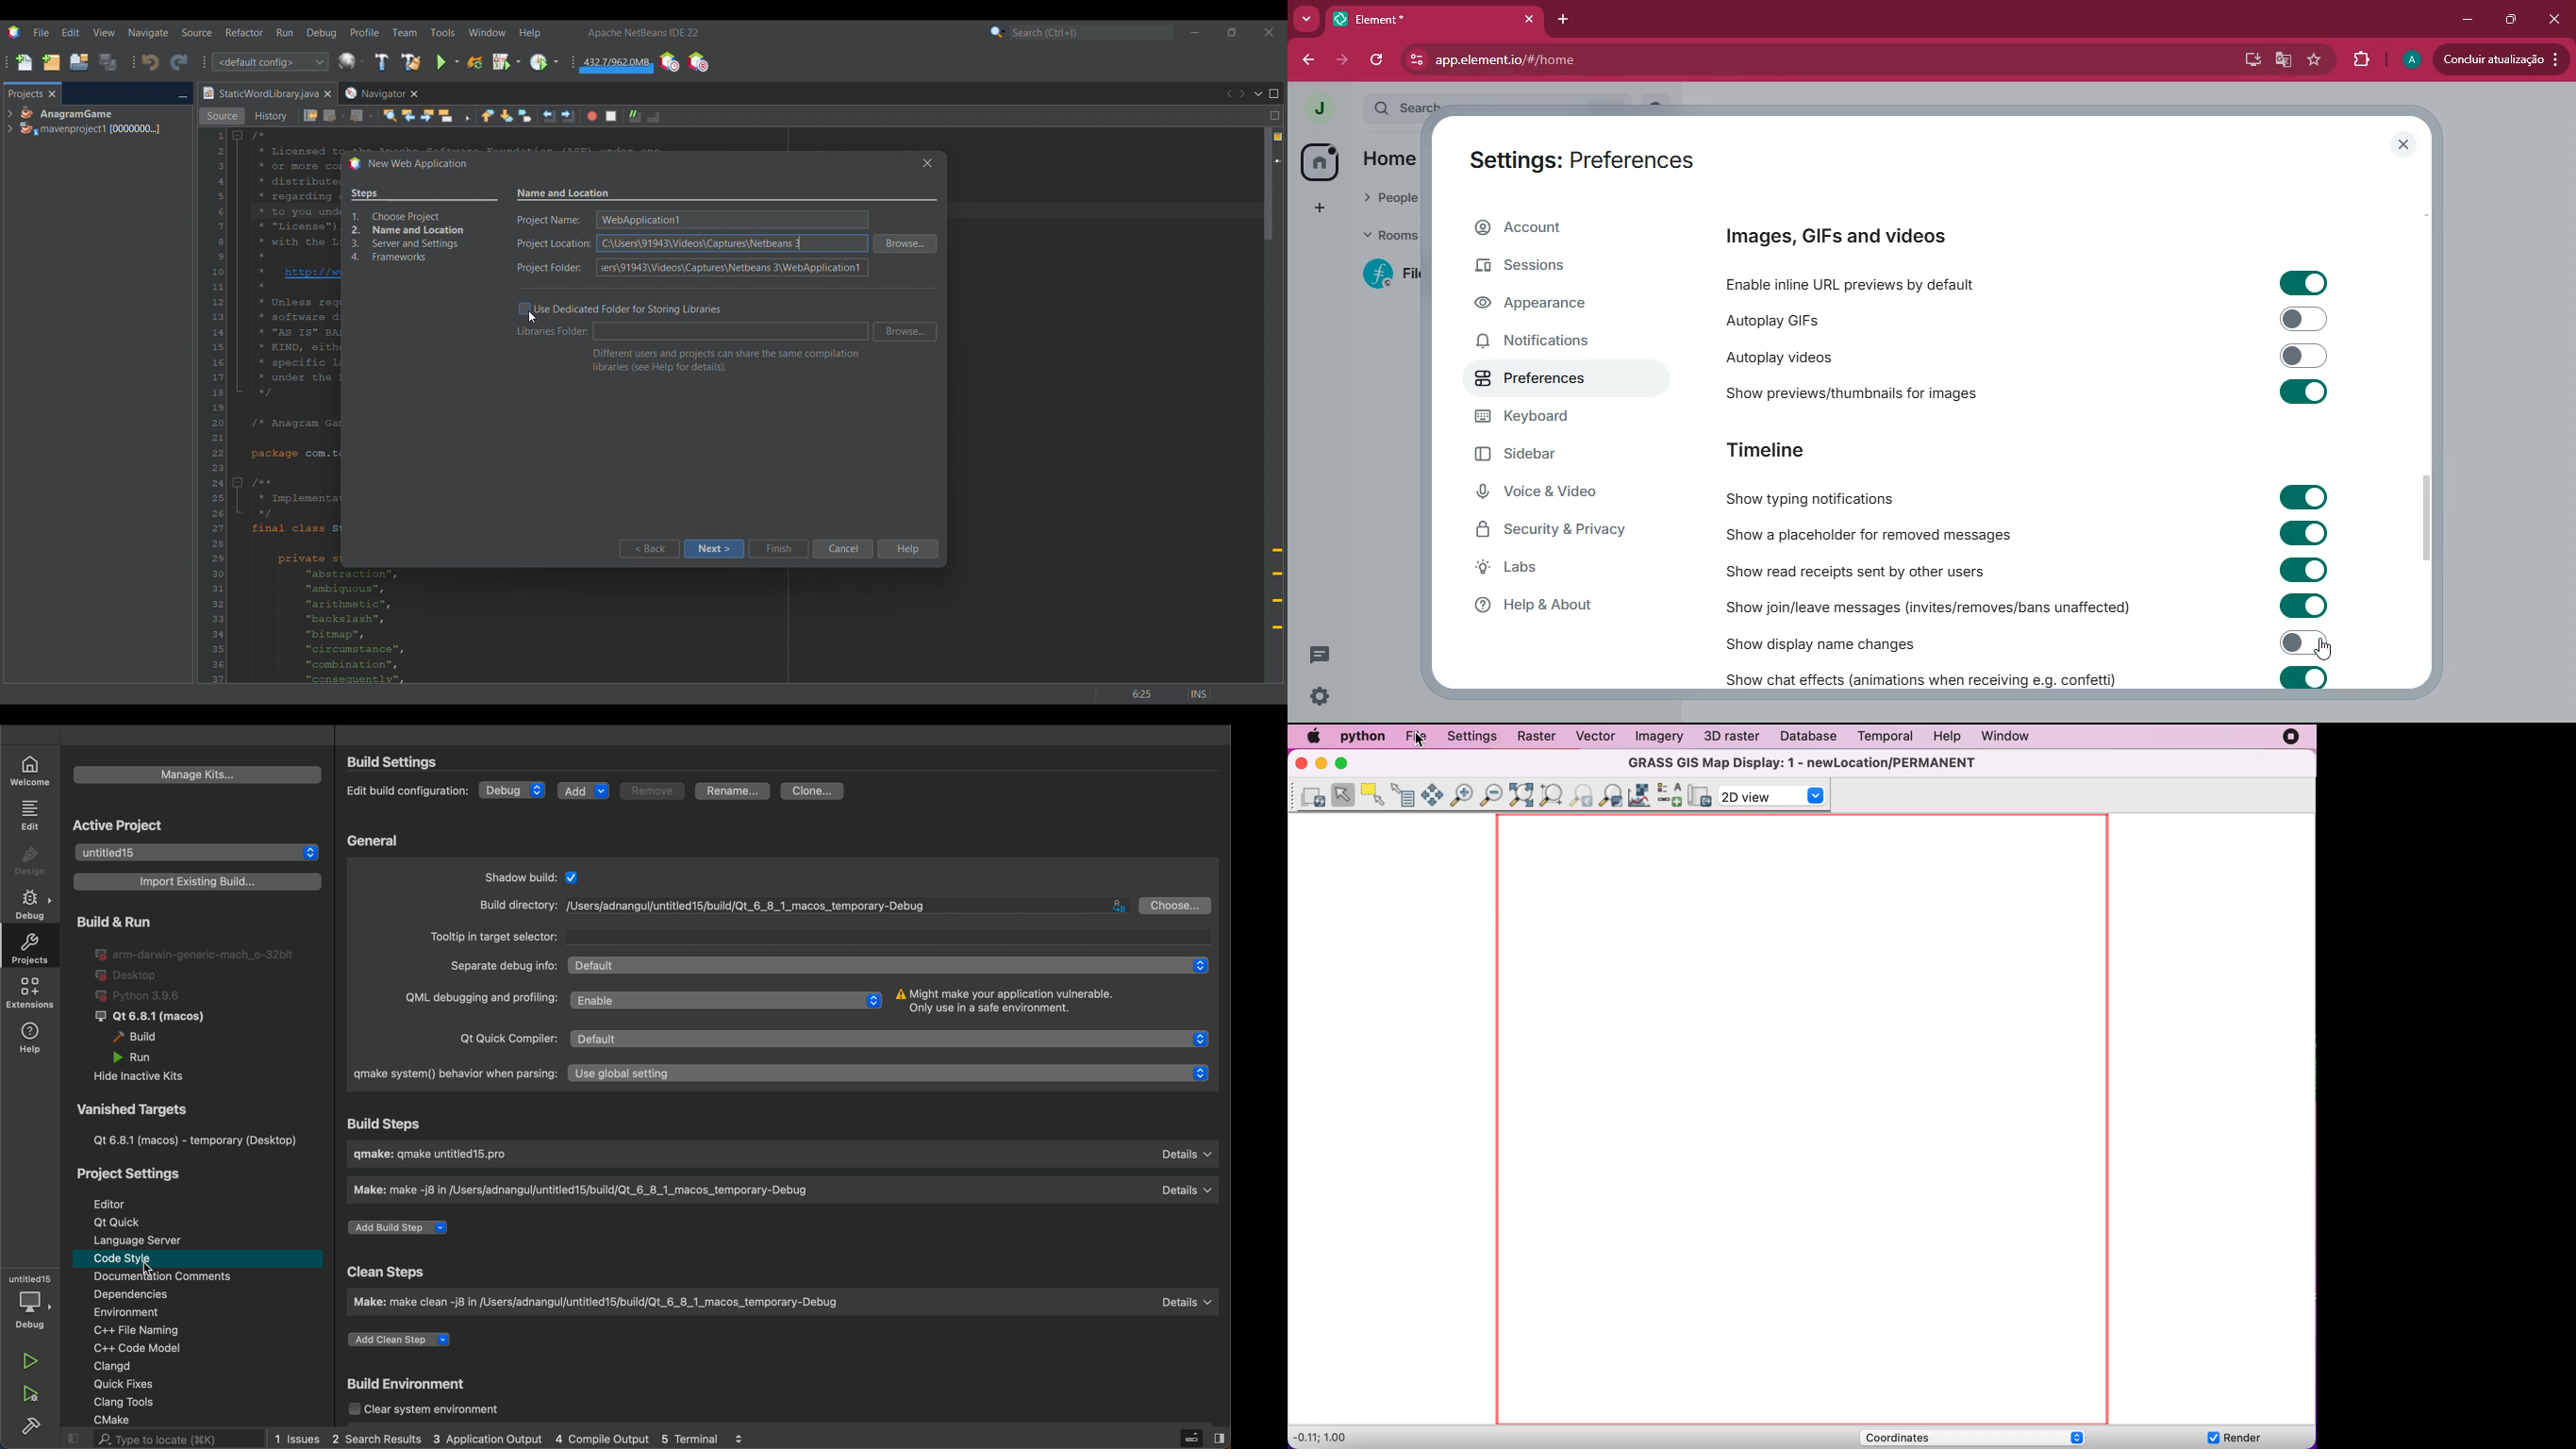 The height and width of the screenshot is (1456, 2576). I want to click on show a placeholder for removed messages, so click(1880, 534).